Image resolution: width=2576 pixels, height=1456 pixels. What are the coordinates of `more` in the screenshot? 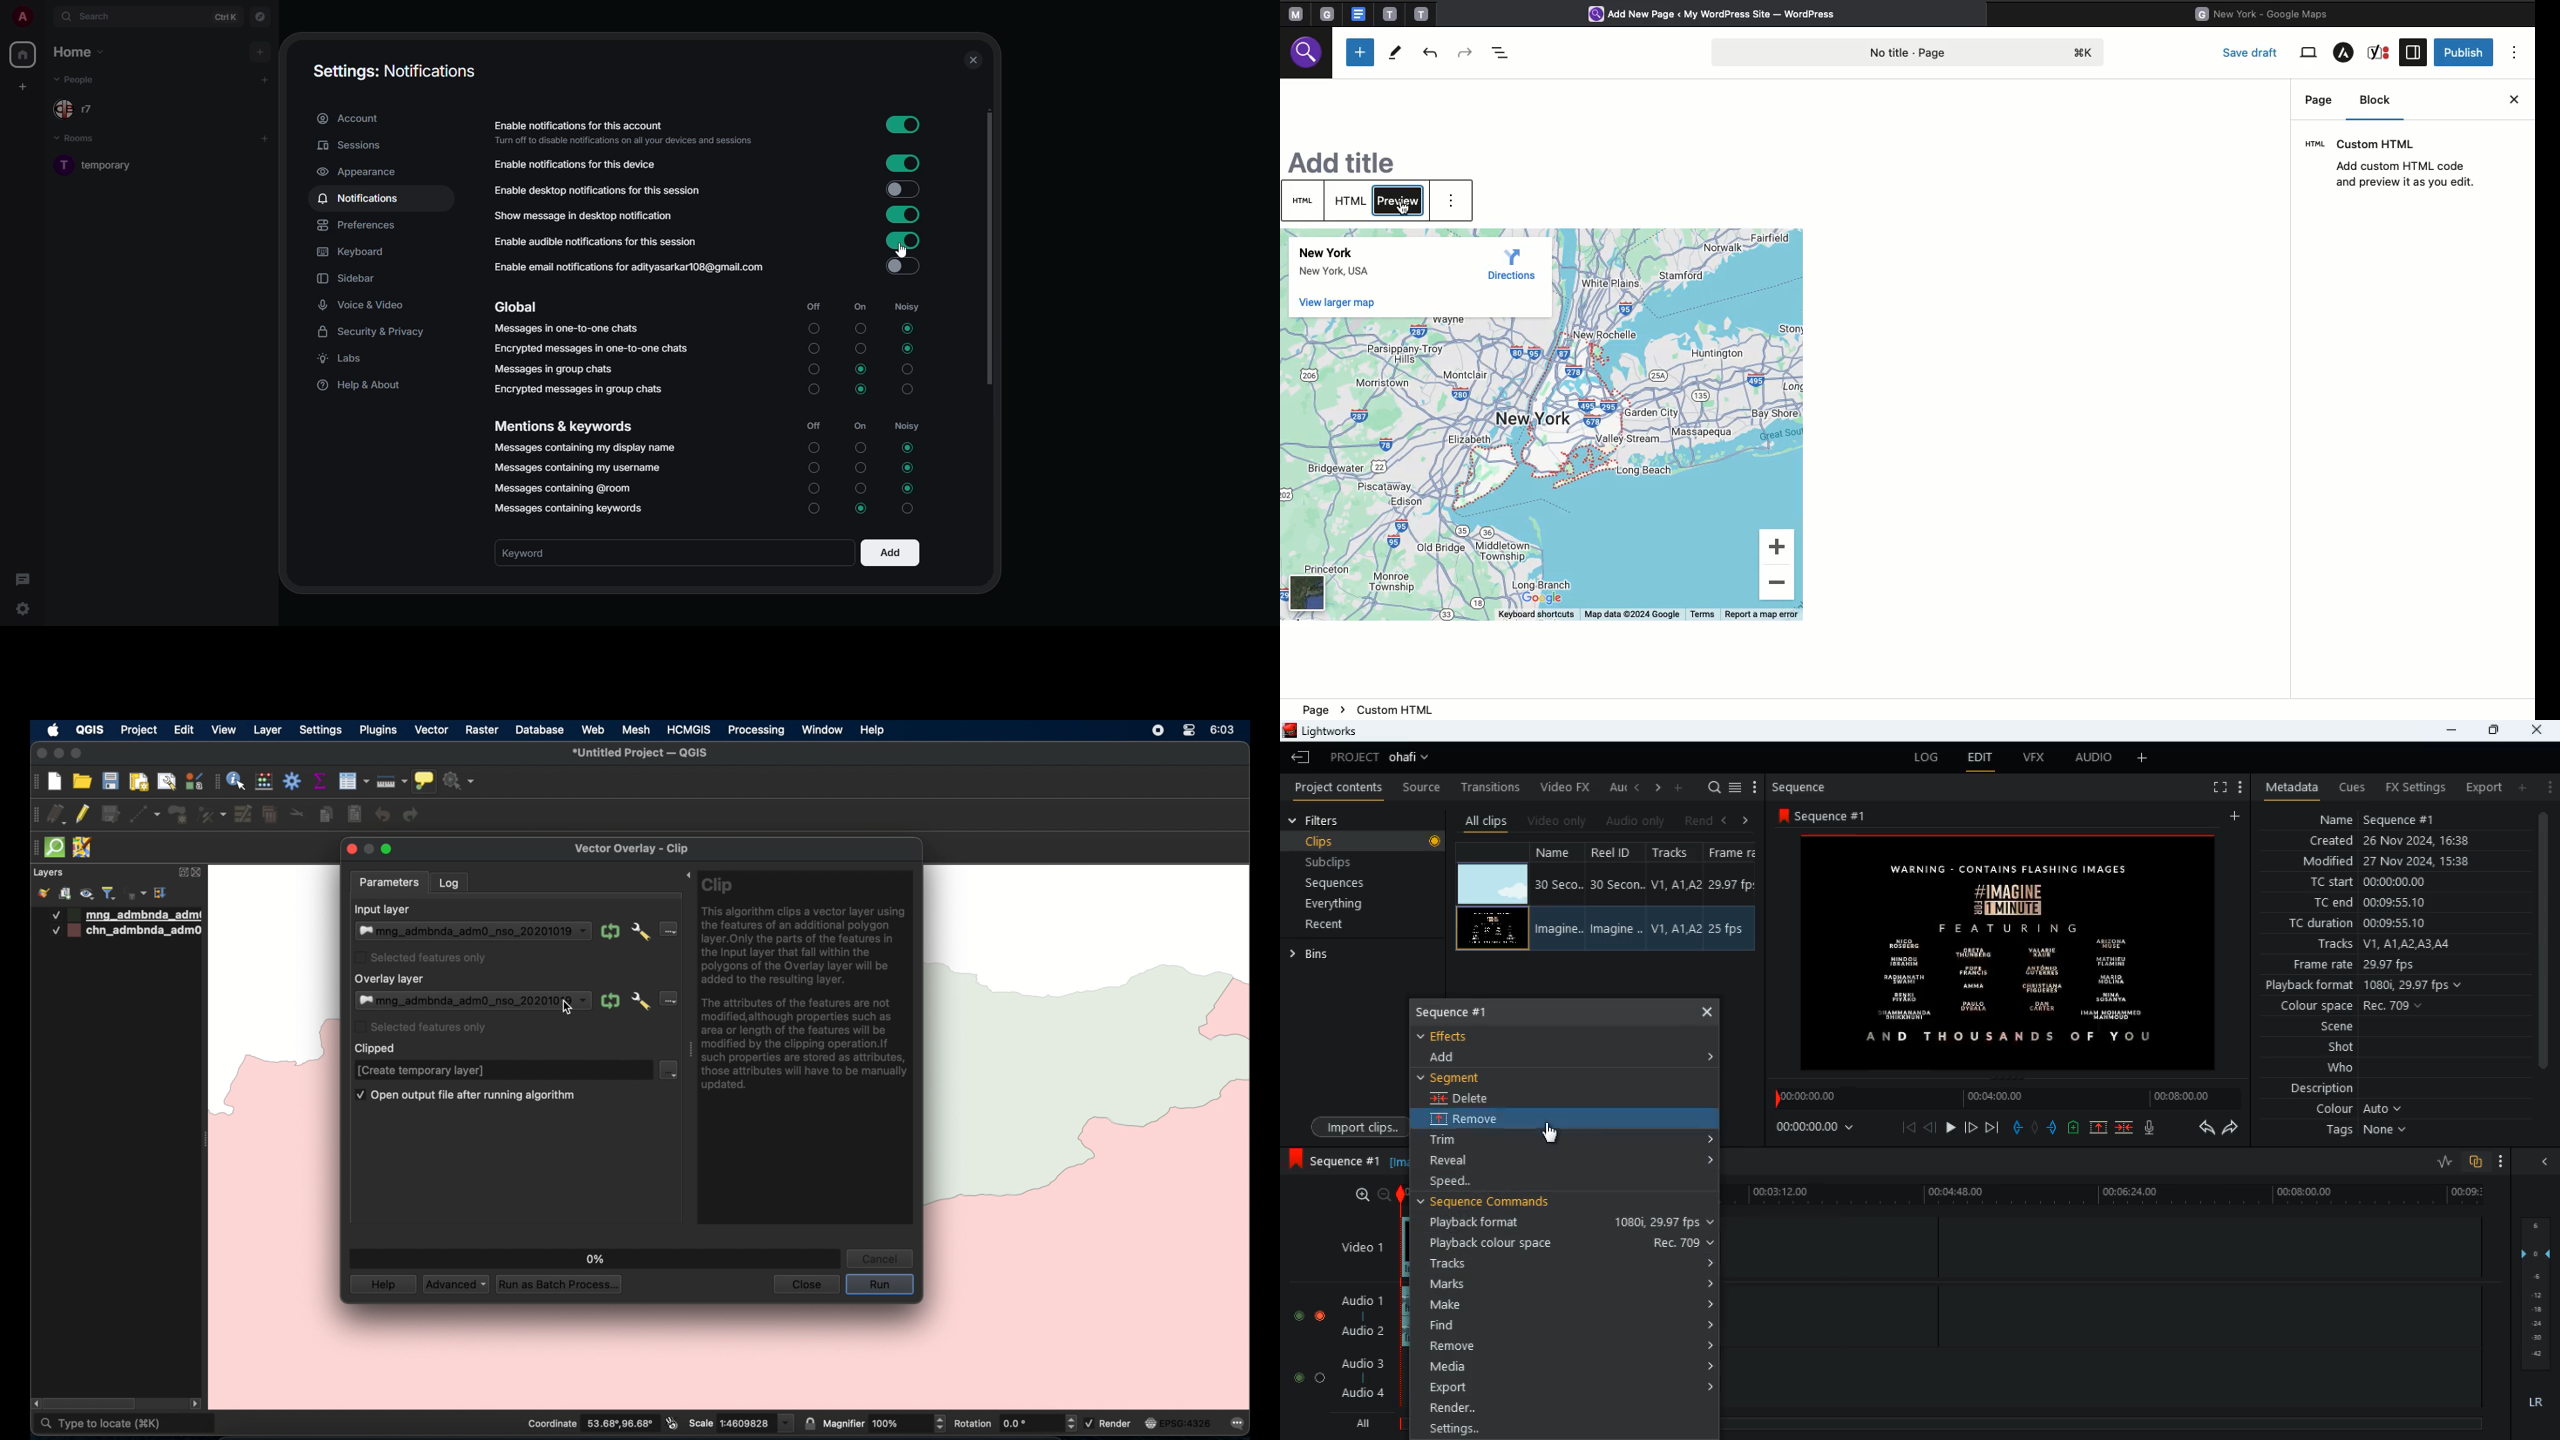 It's located at (2504, 1160).